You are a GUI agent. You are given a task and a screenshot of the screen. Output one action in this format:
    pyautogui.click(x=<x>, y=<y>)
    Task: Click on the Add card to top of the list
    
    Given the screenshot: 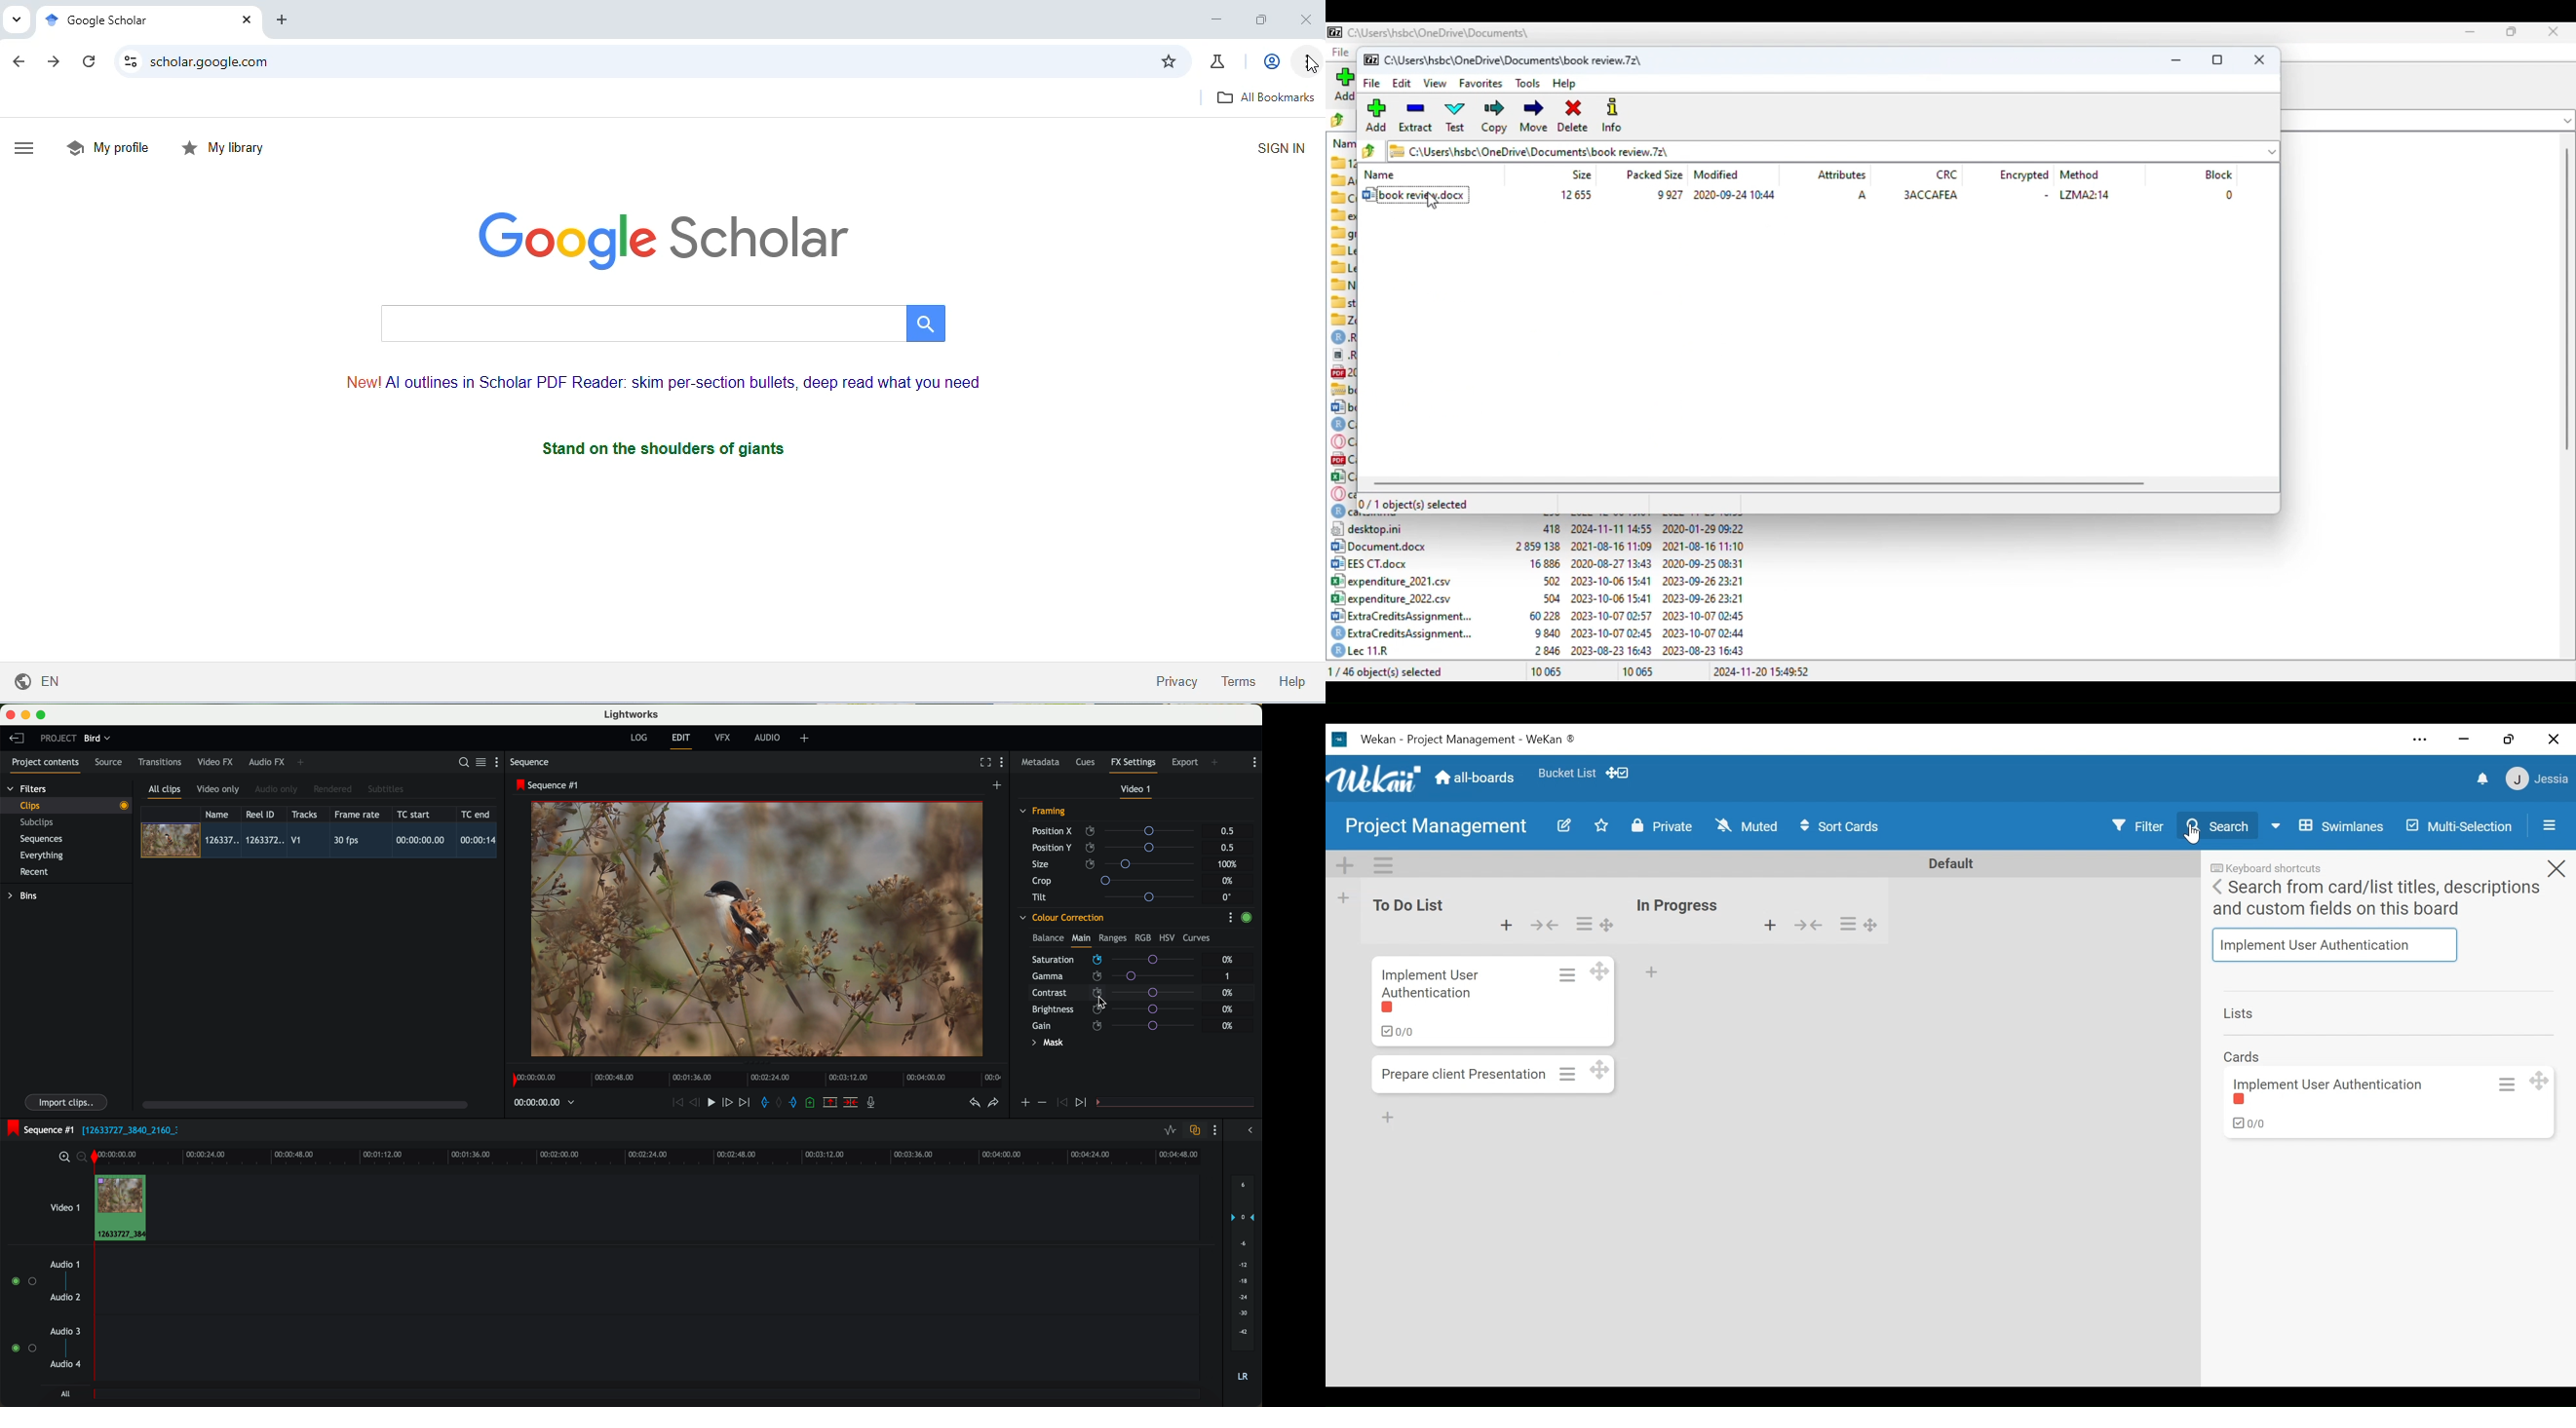 What is the action you would take?
    pyautogui.click(x=1503, y=922)
    